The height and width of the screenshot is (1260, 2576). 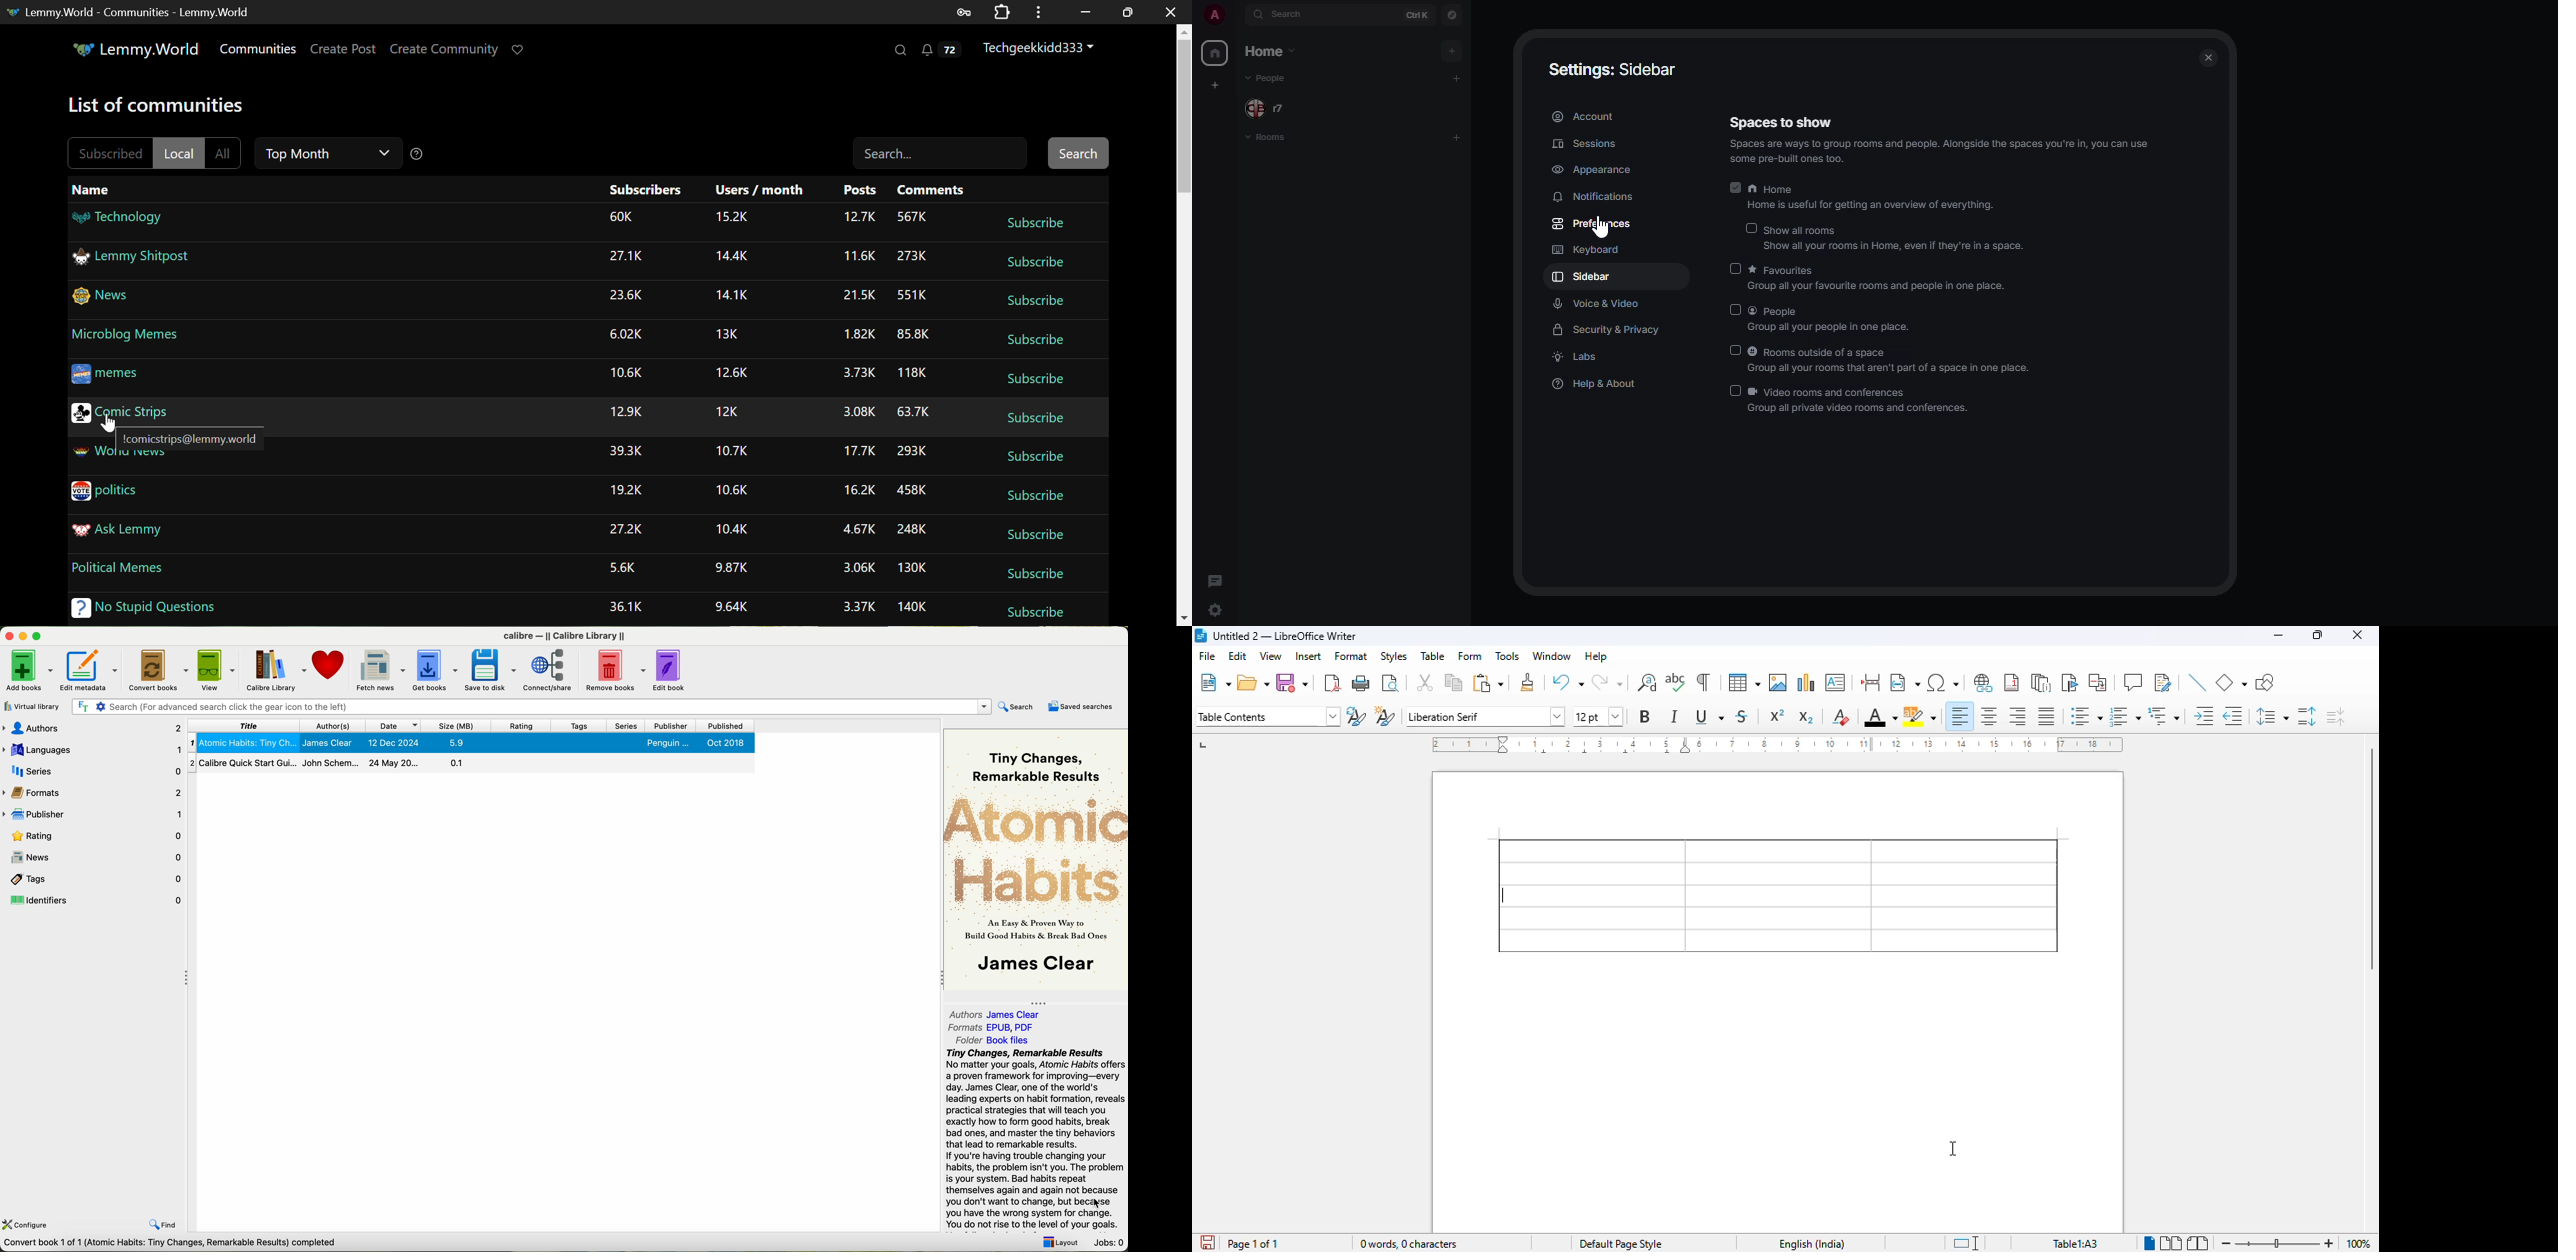 What do you see at coordinates (1001, 1014) in the screenshot?
I see `authors` at bounding box center [1001, 1014].